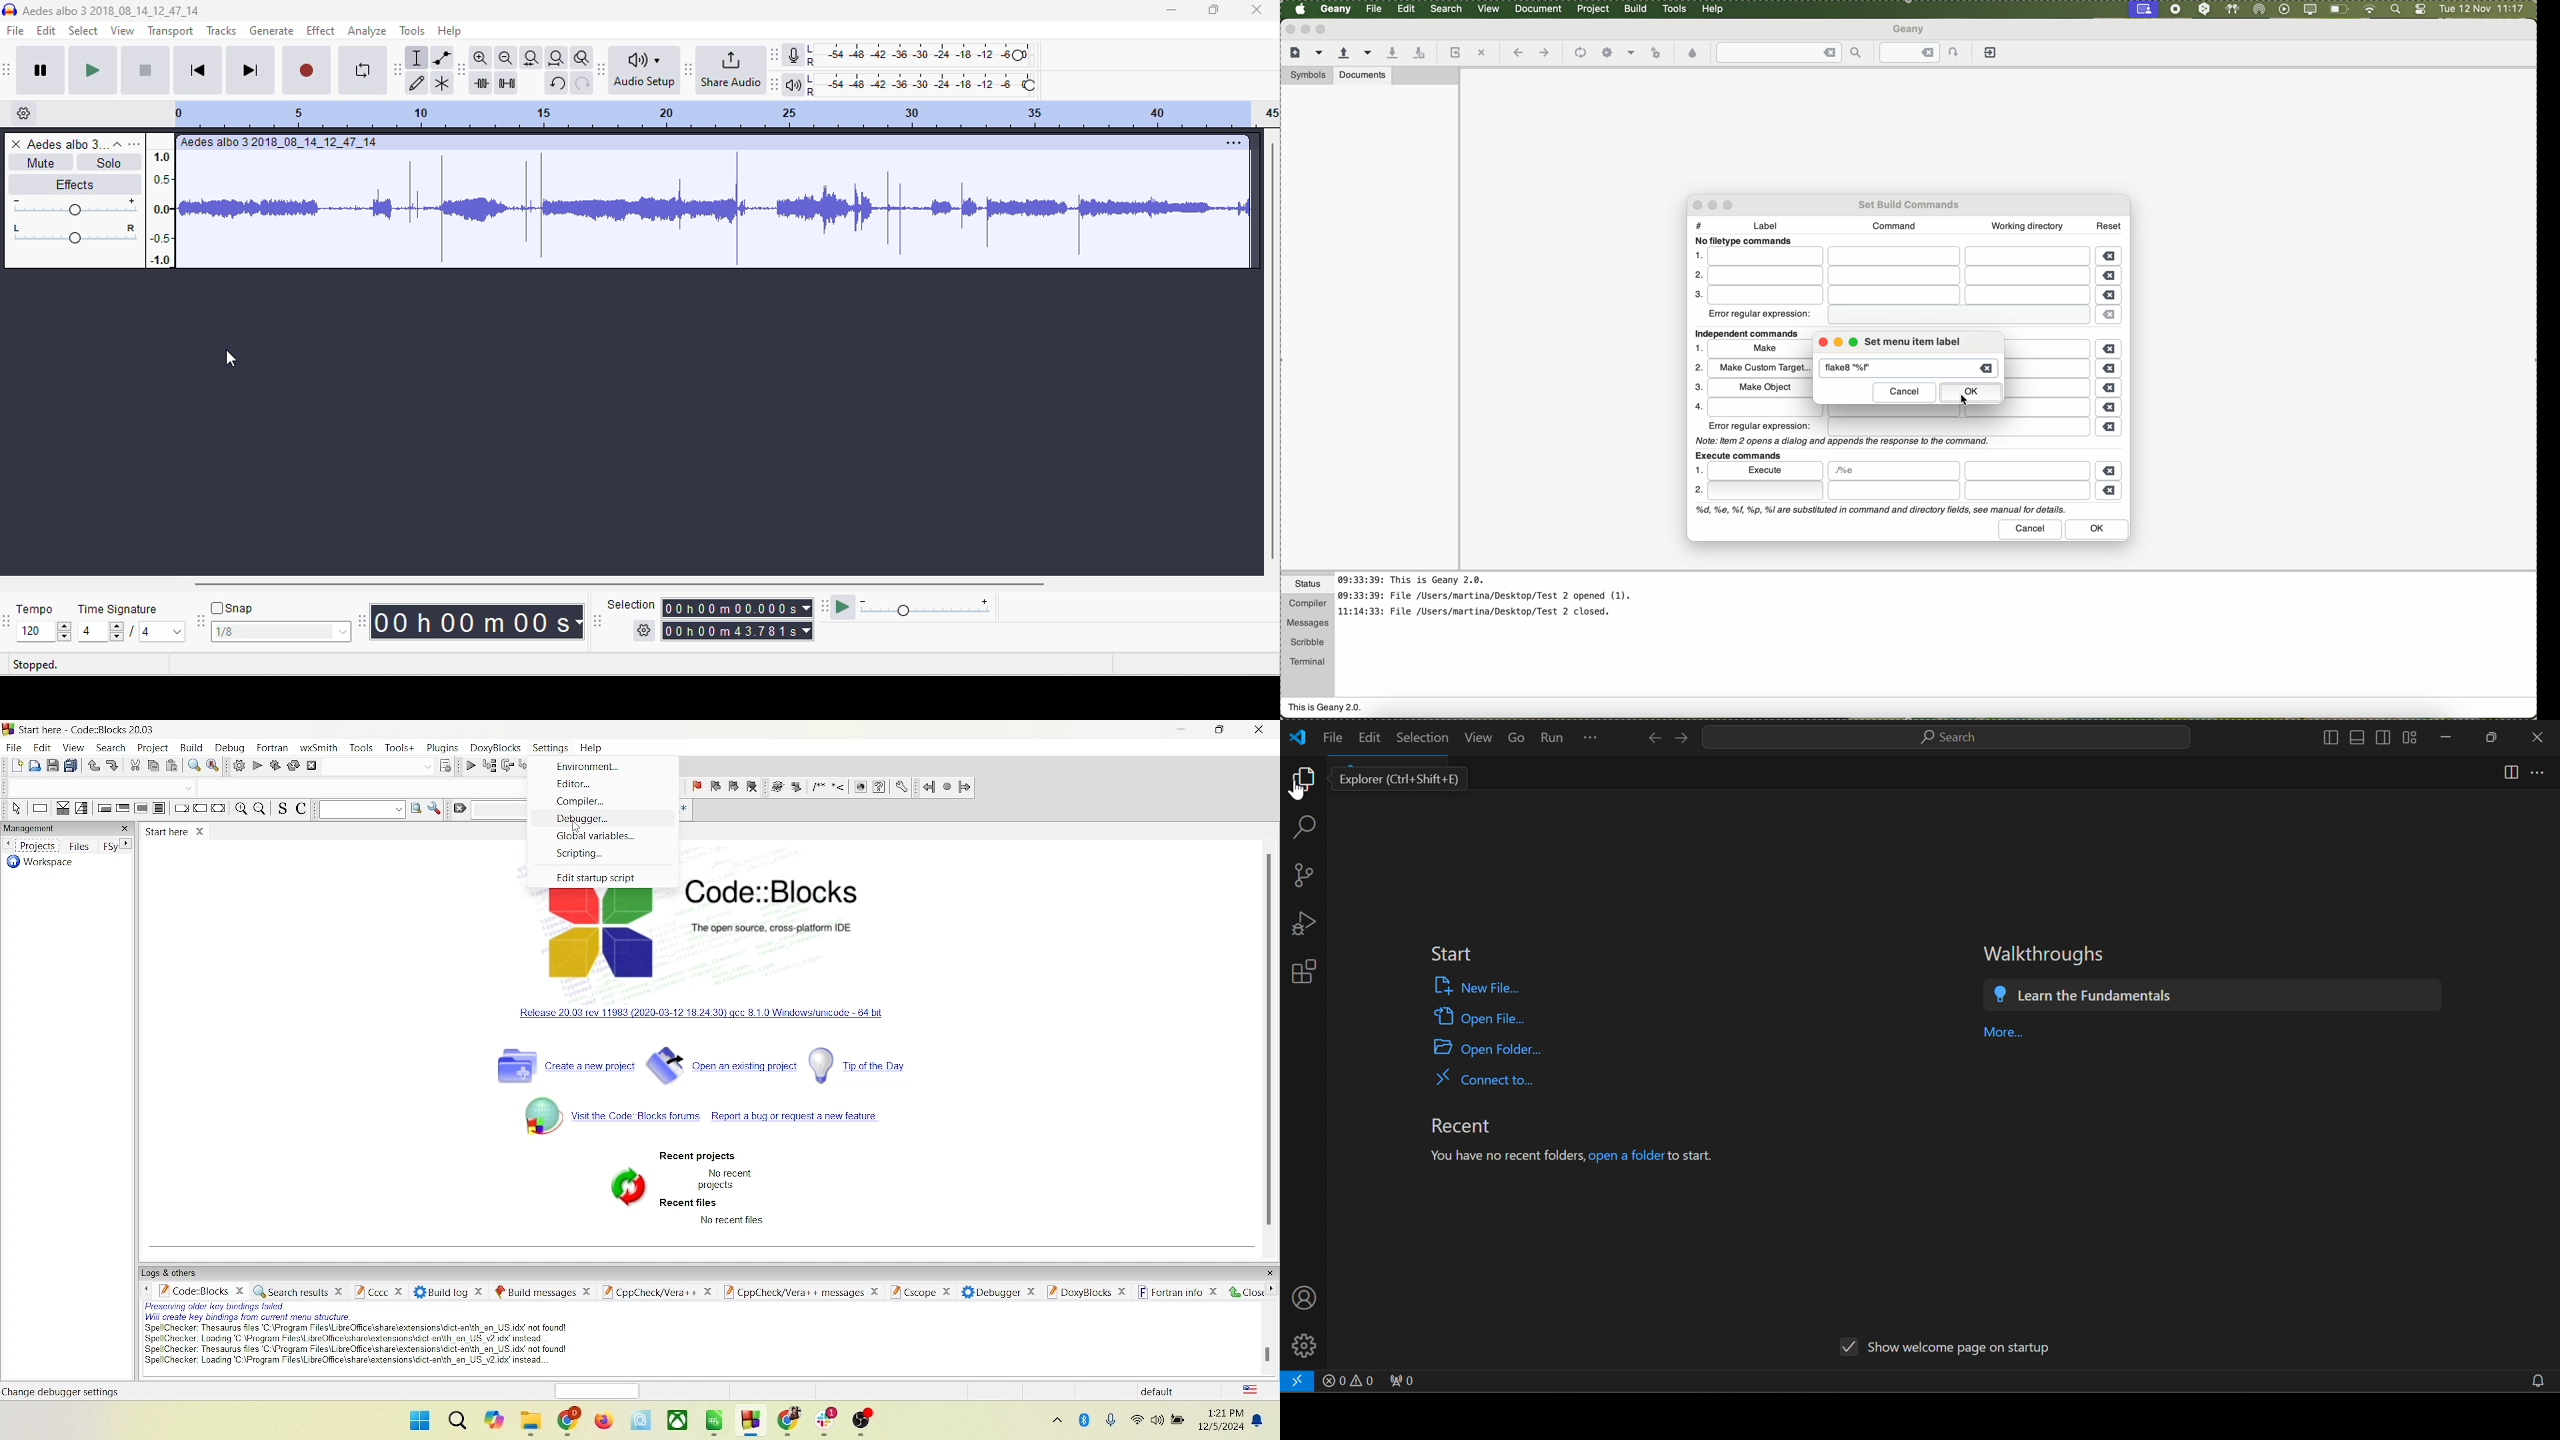  What do you see at coordinates (842, 609) in the screenshot?
I see `play at speed / play at speed once` at bounding box center [842, 609].